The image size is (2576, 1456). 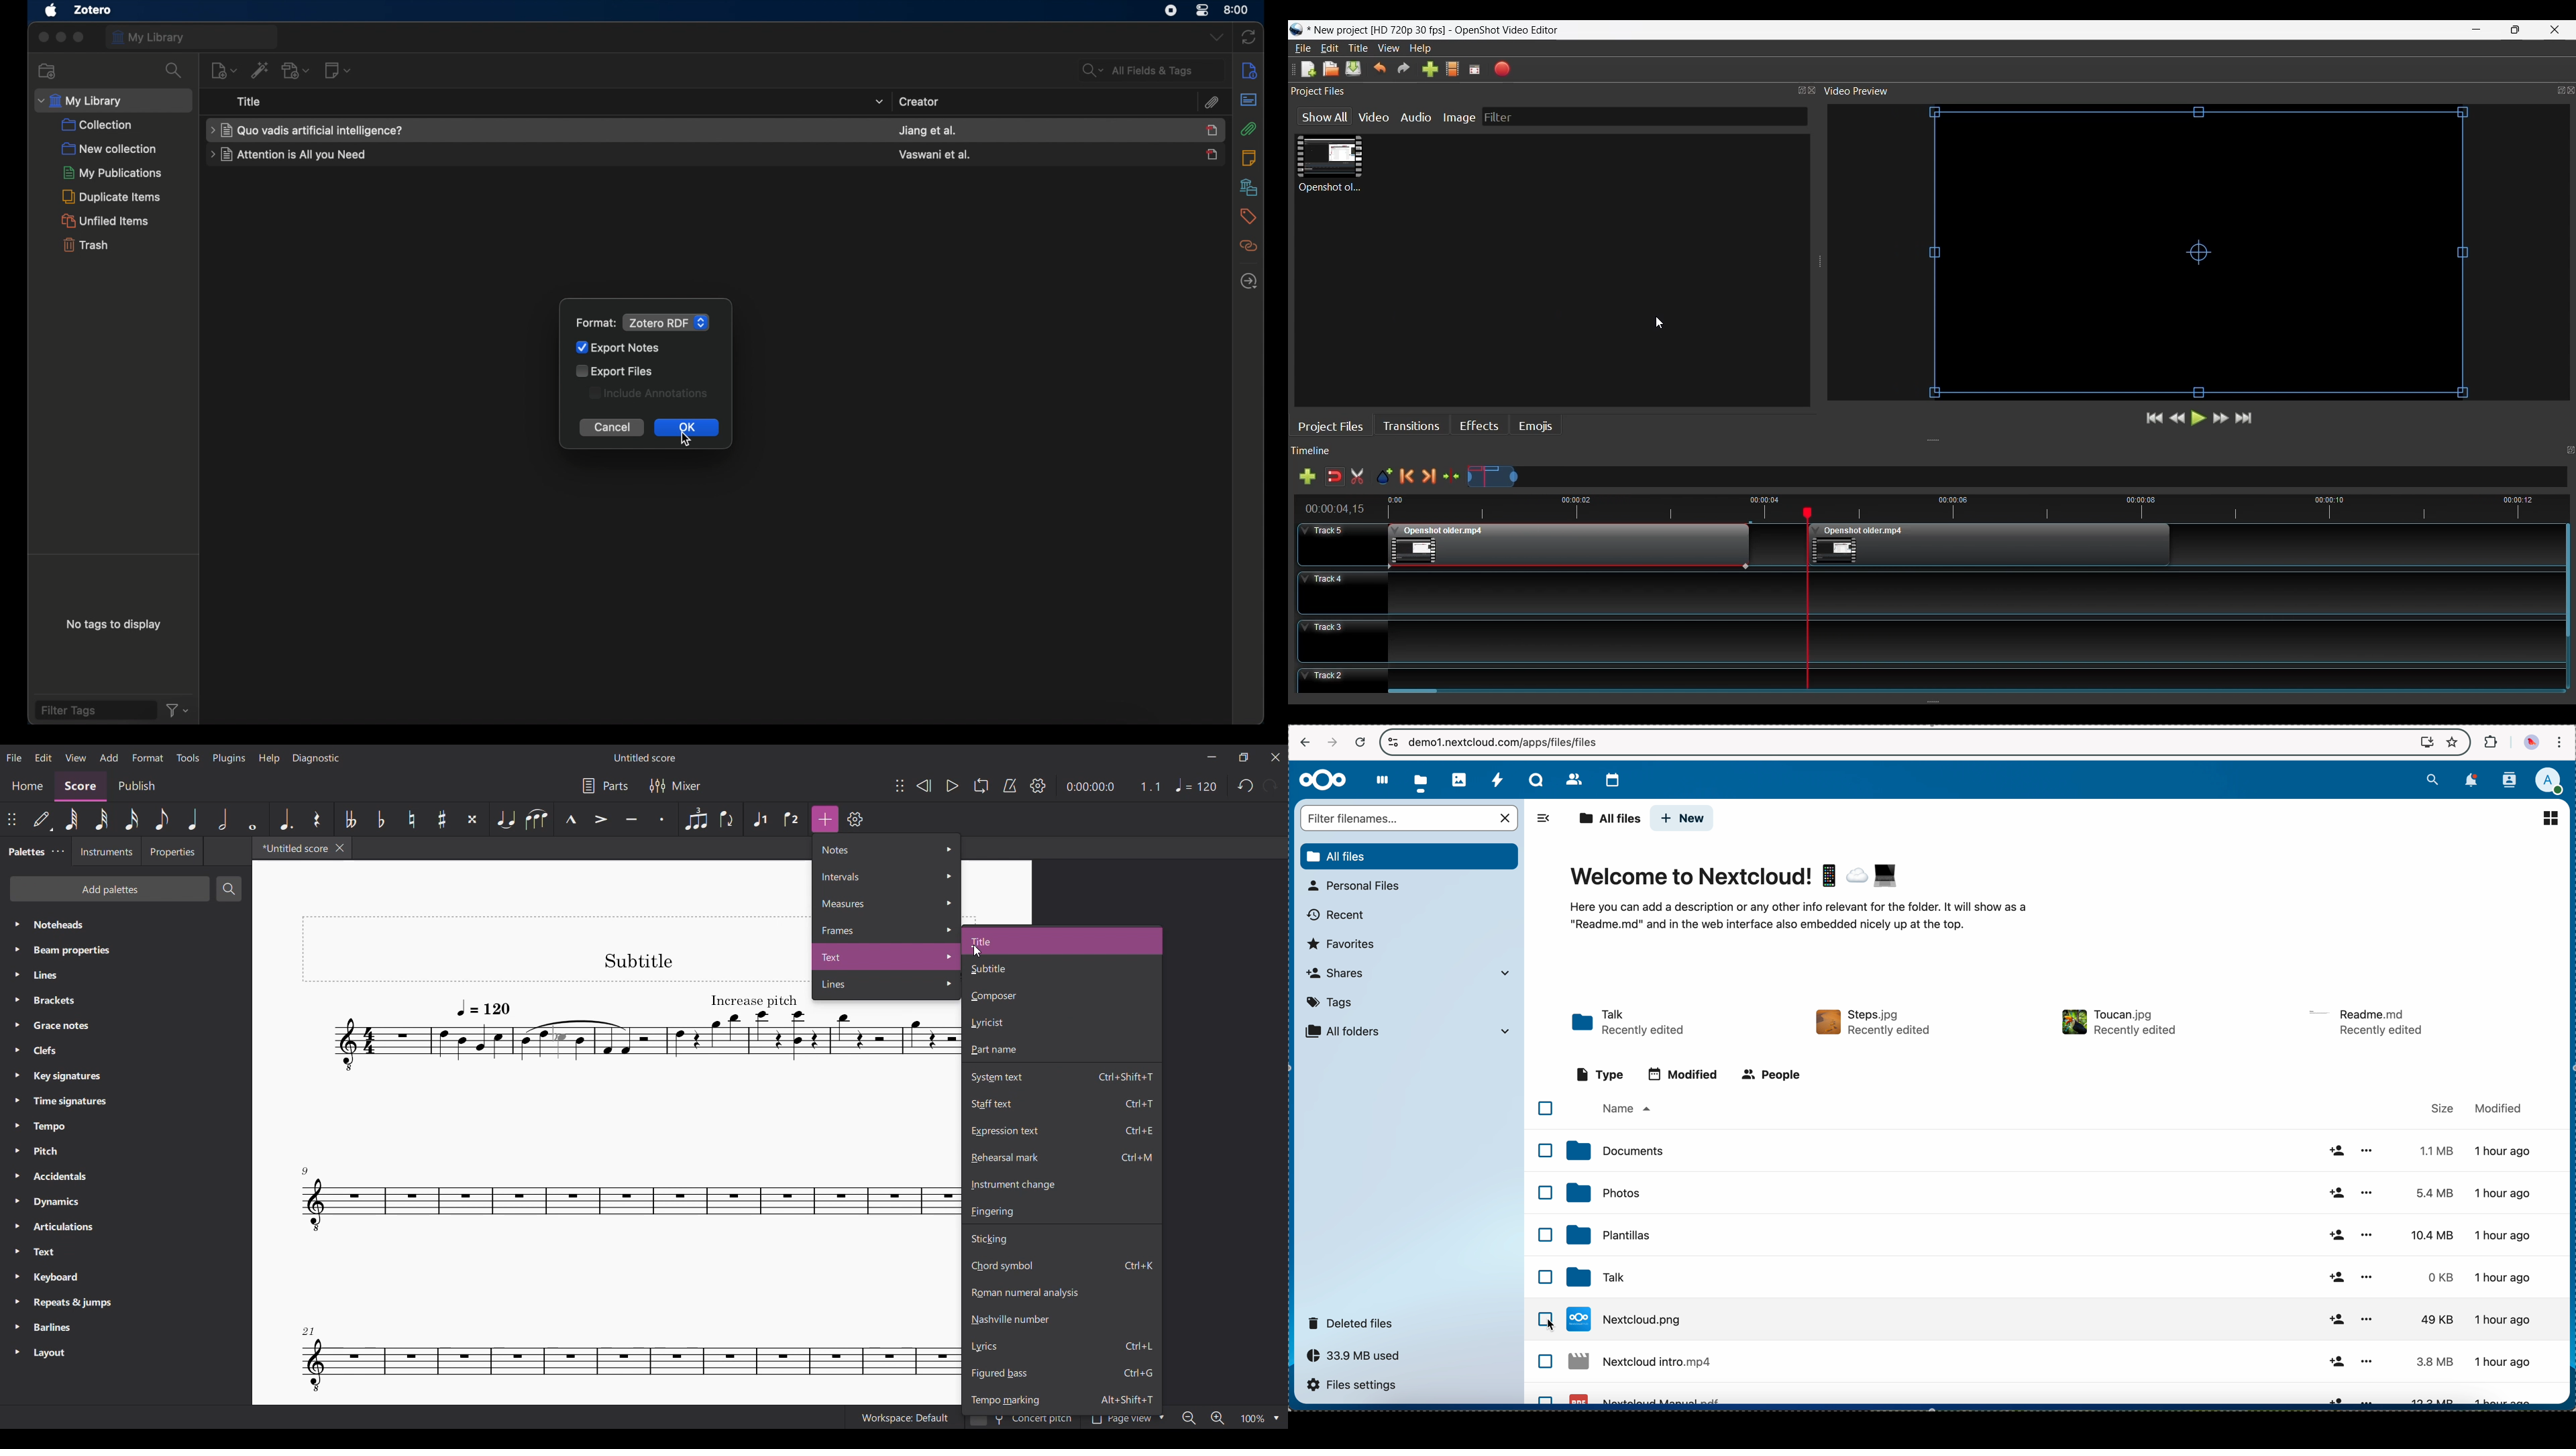 I want to click on notifications, so click(x=2473, y=781).